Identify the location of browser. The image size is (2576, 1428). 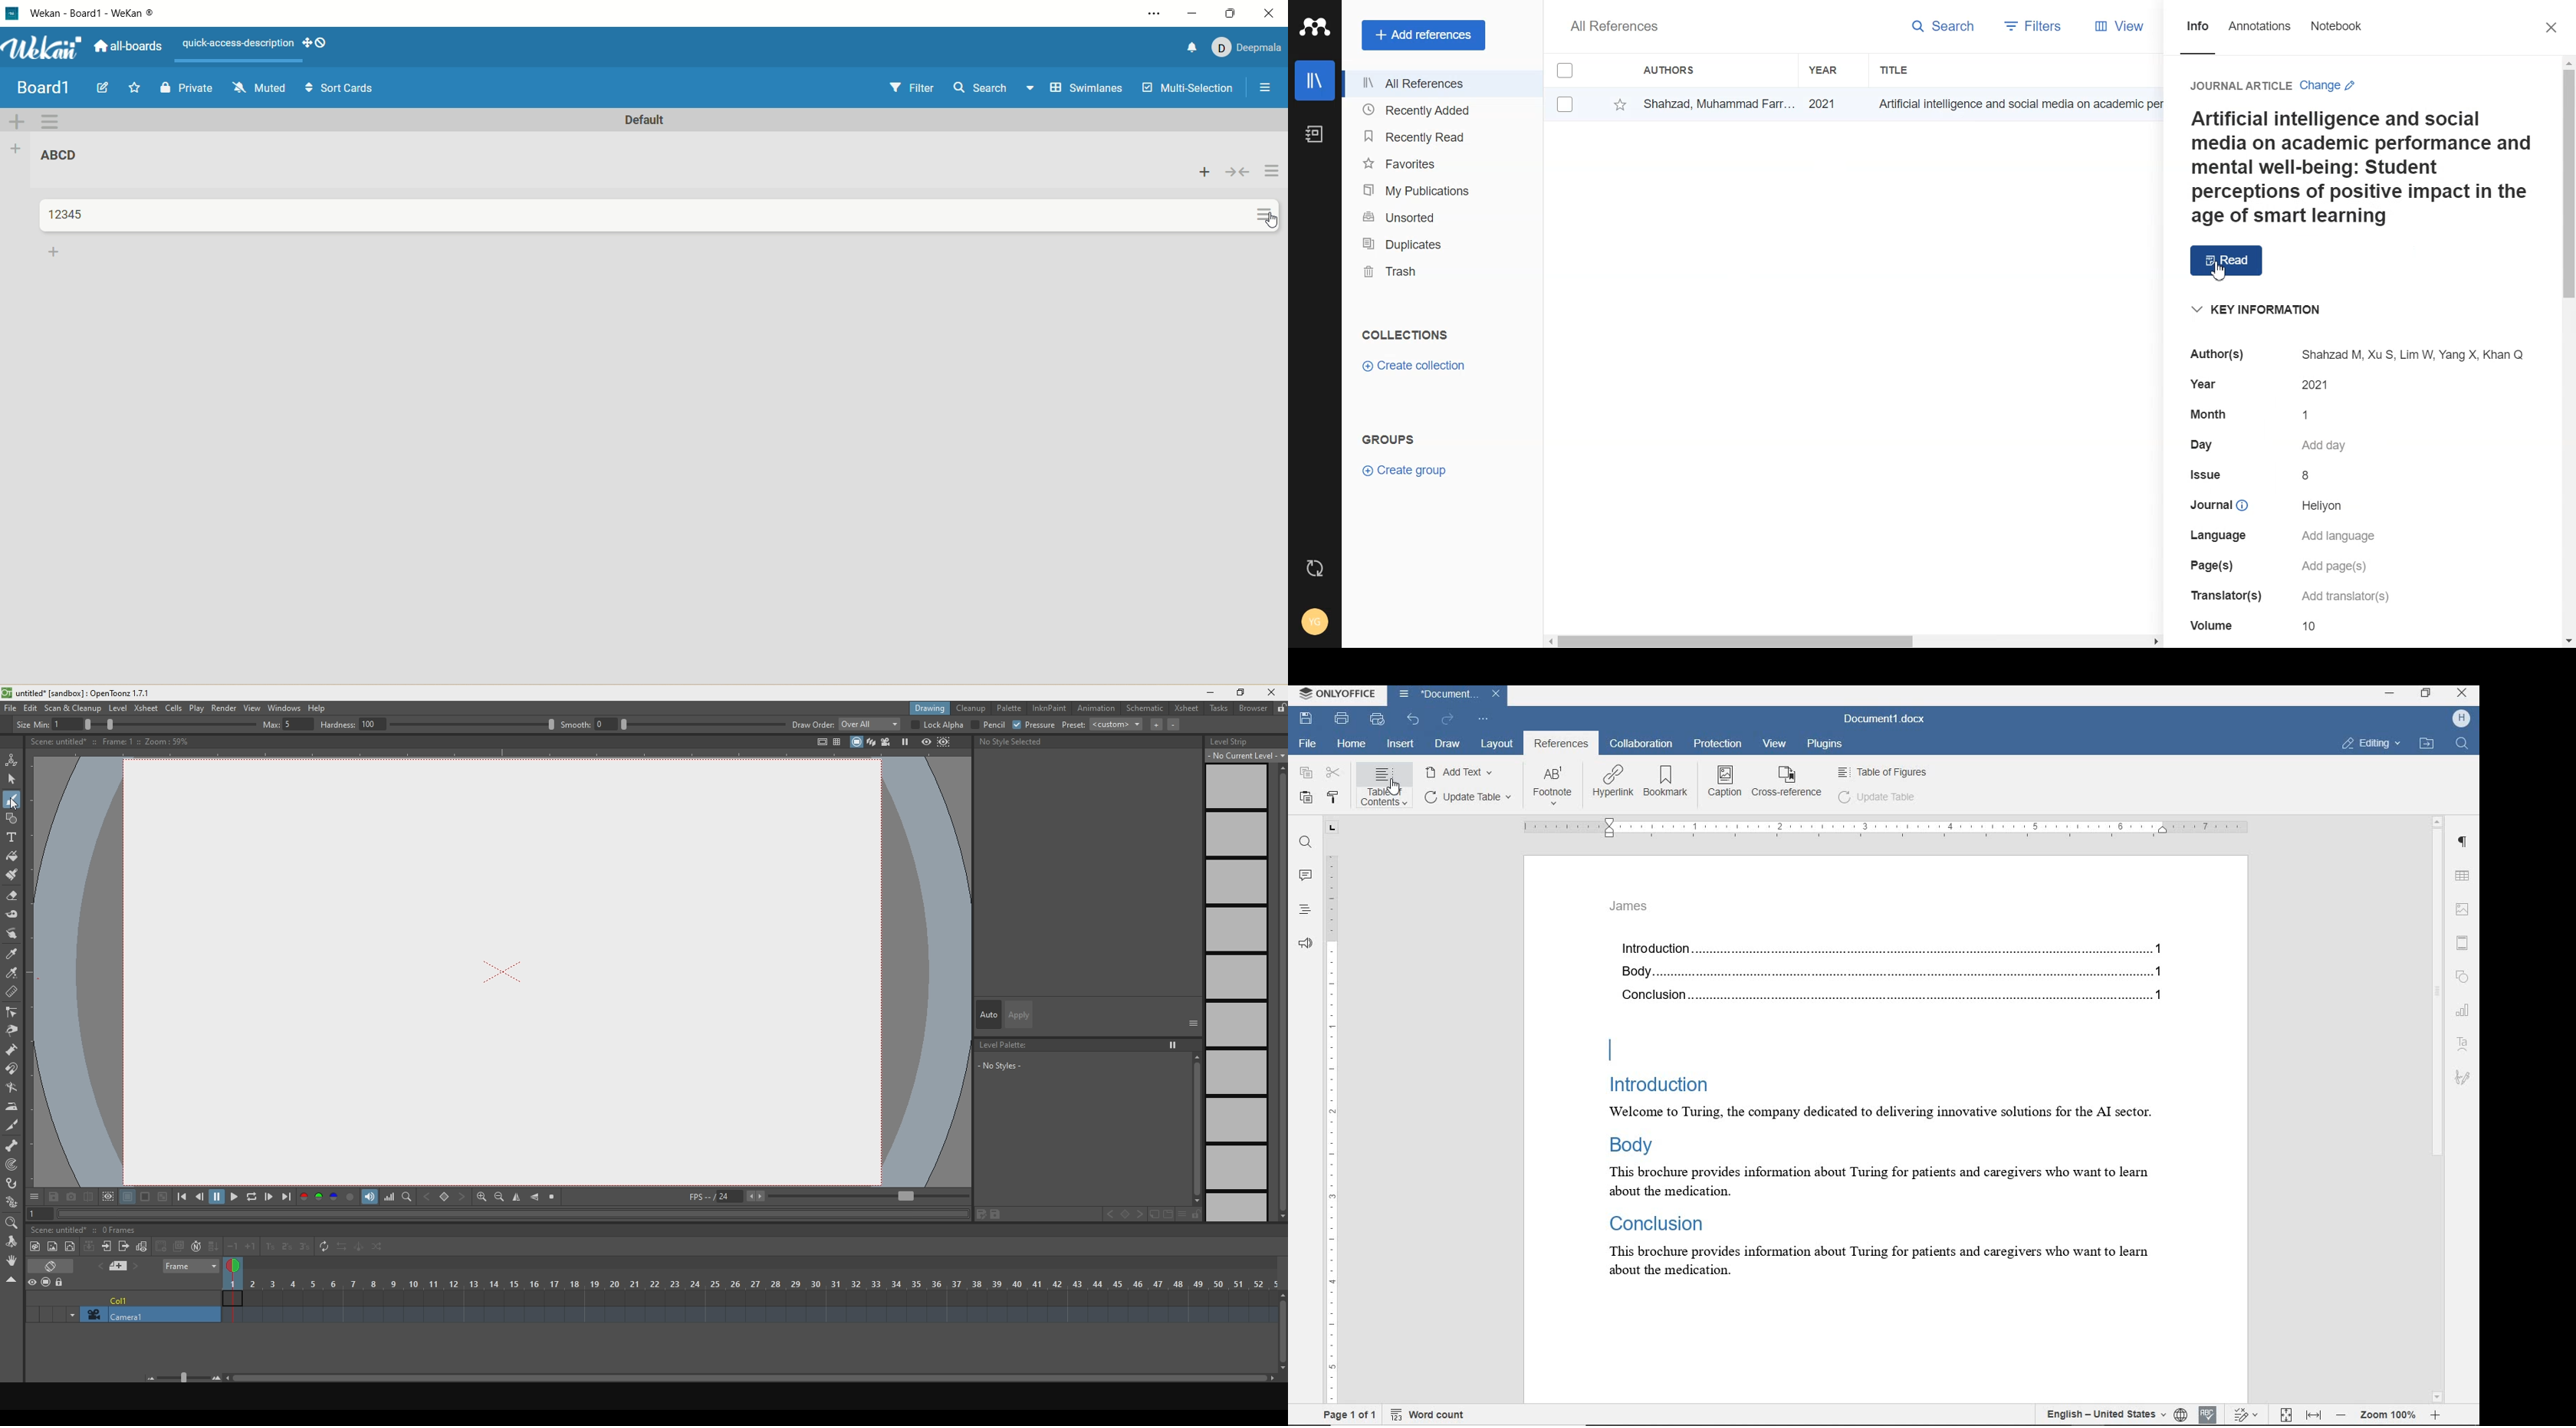
(1253, 711).